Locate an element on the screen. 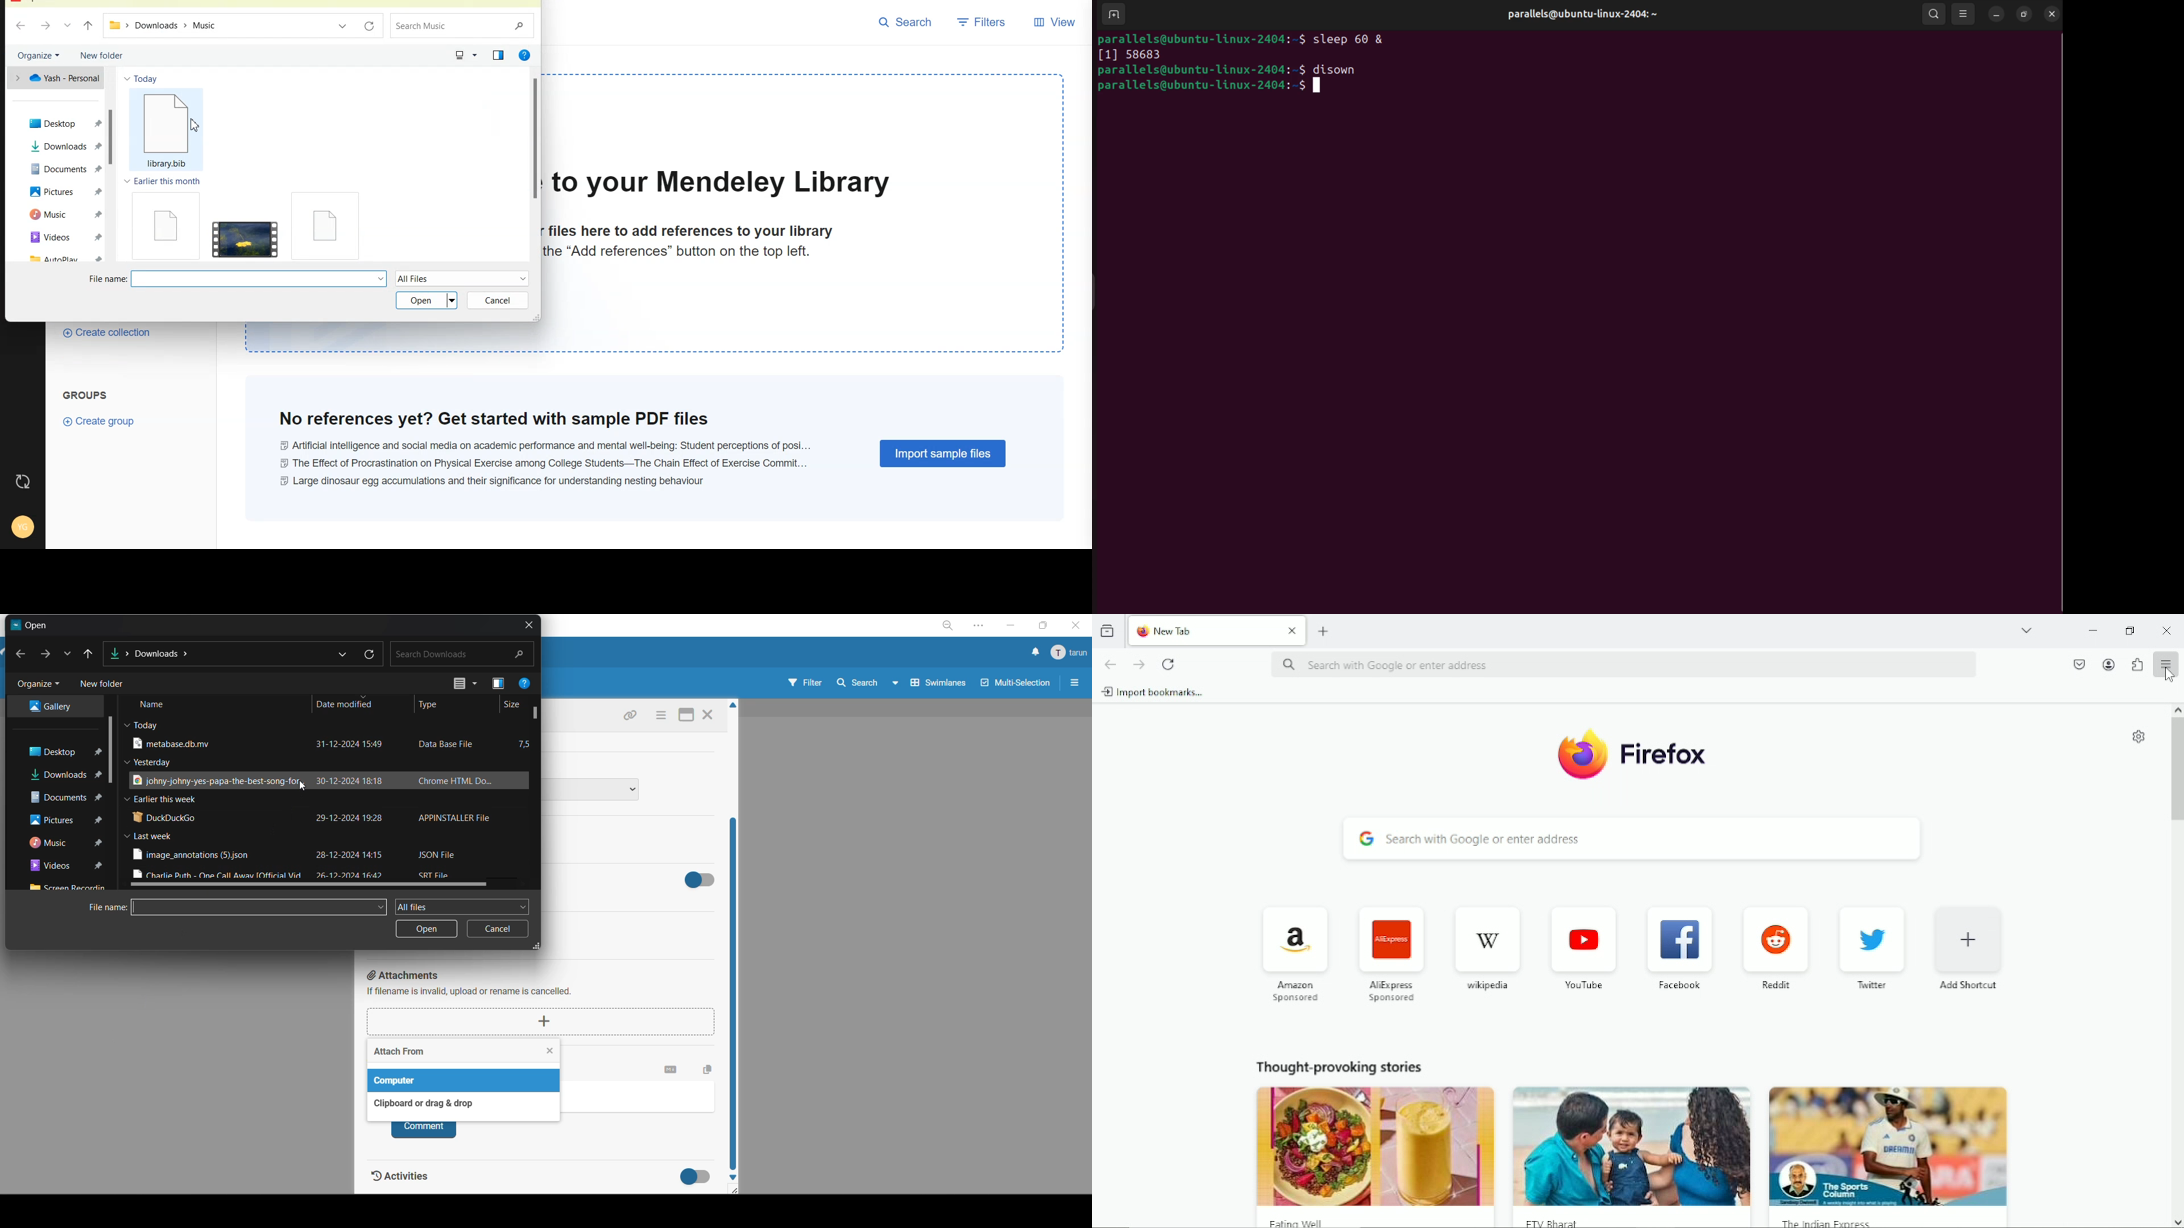  parallels@ubuntu-linux-2404: ~$ is located at coordinates (1202, 38).